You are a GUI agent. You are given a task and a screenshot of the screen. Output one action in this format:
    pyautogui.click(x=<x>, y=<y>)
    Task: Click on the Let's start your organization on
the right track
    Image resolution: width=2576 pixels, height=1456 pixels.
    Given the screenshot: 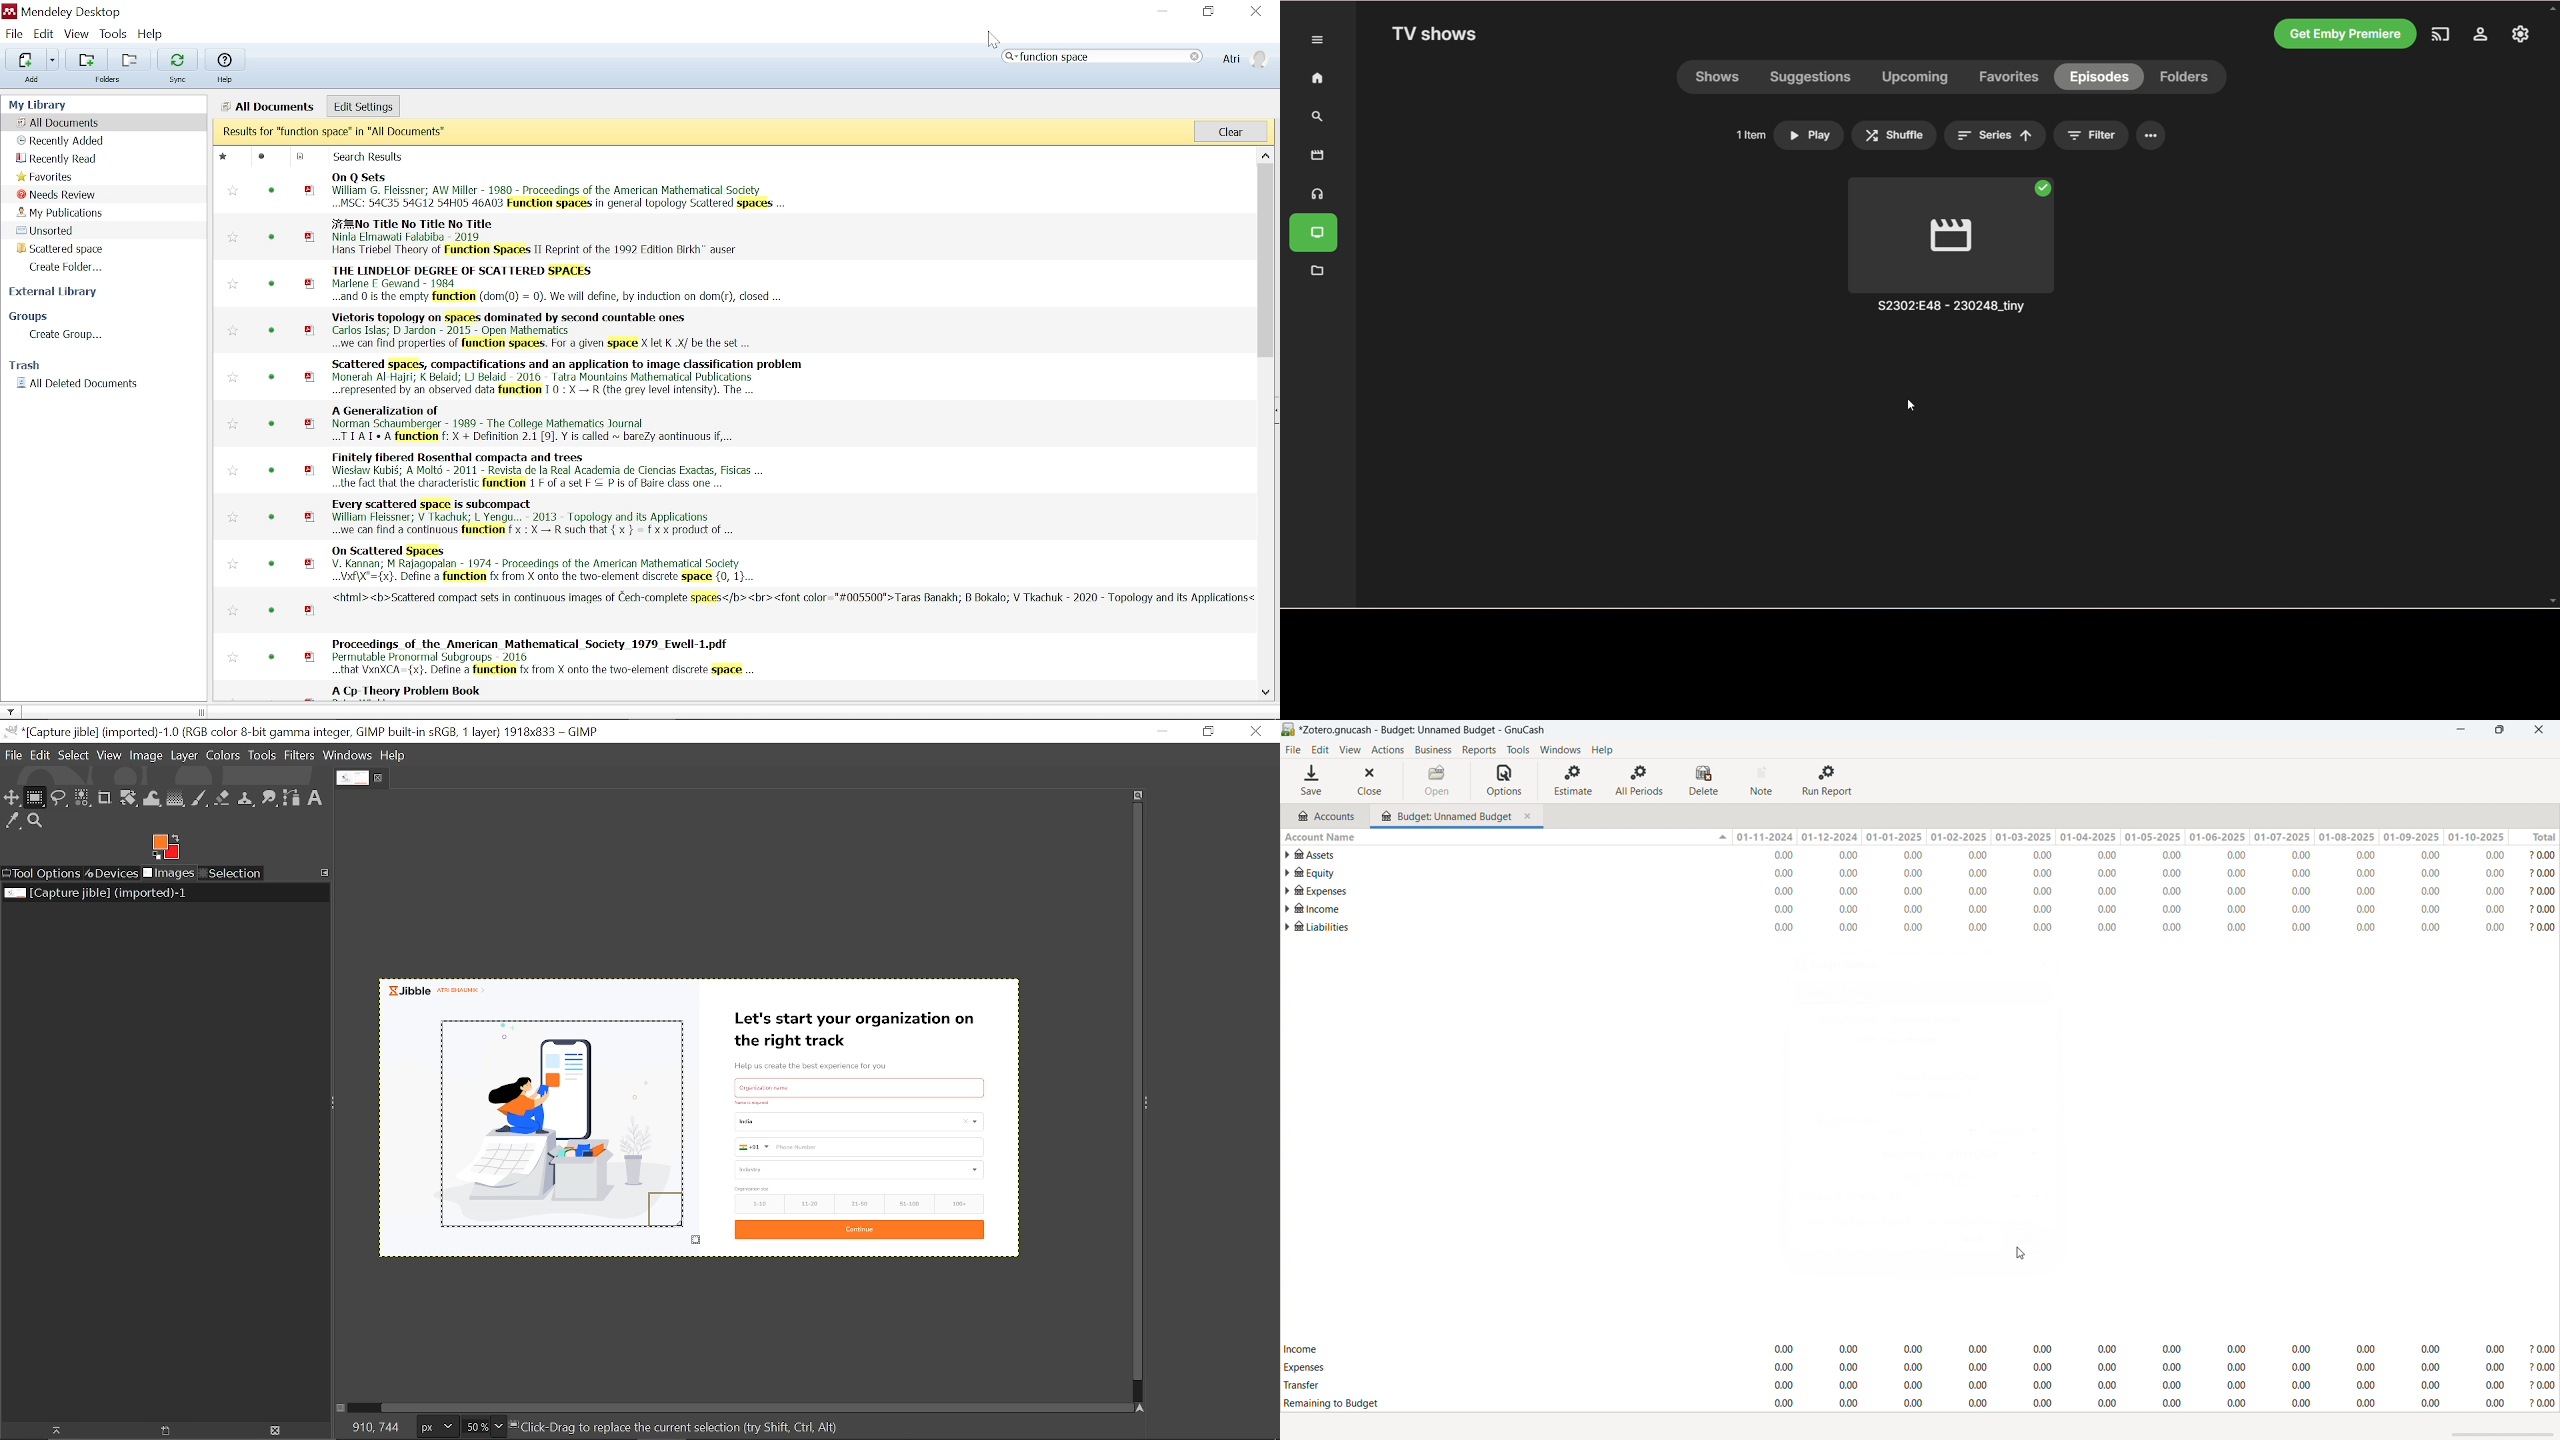 What is the action you would take?
    pyautogui.click(x=861, y=1025)
    